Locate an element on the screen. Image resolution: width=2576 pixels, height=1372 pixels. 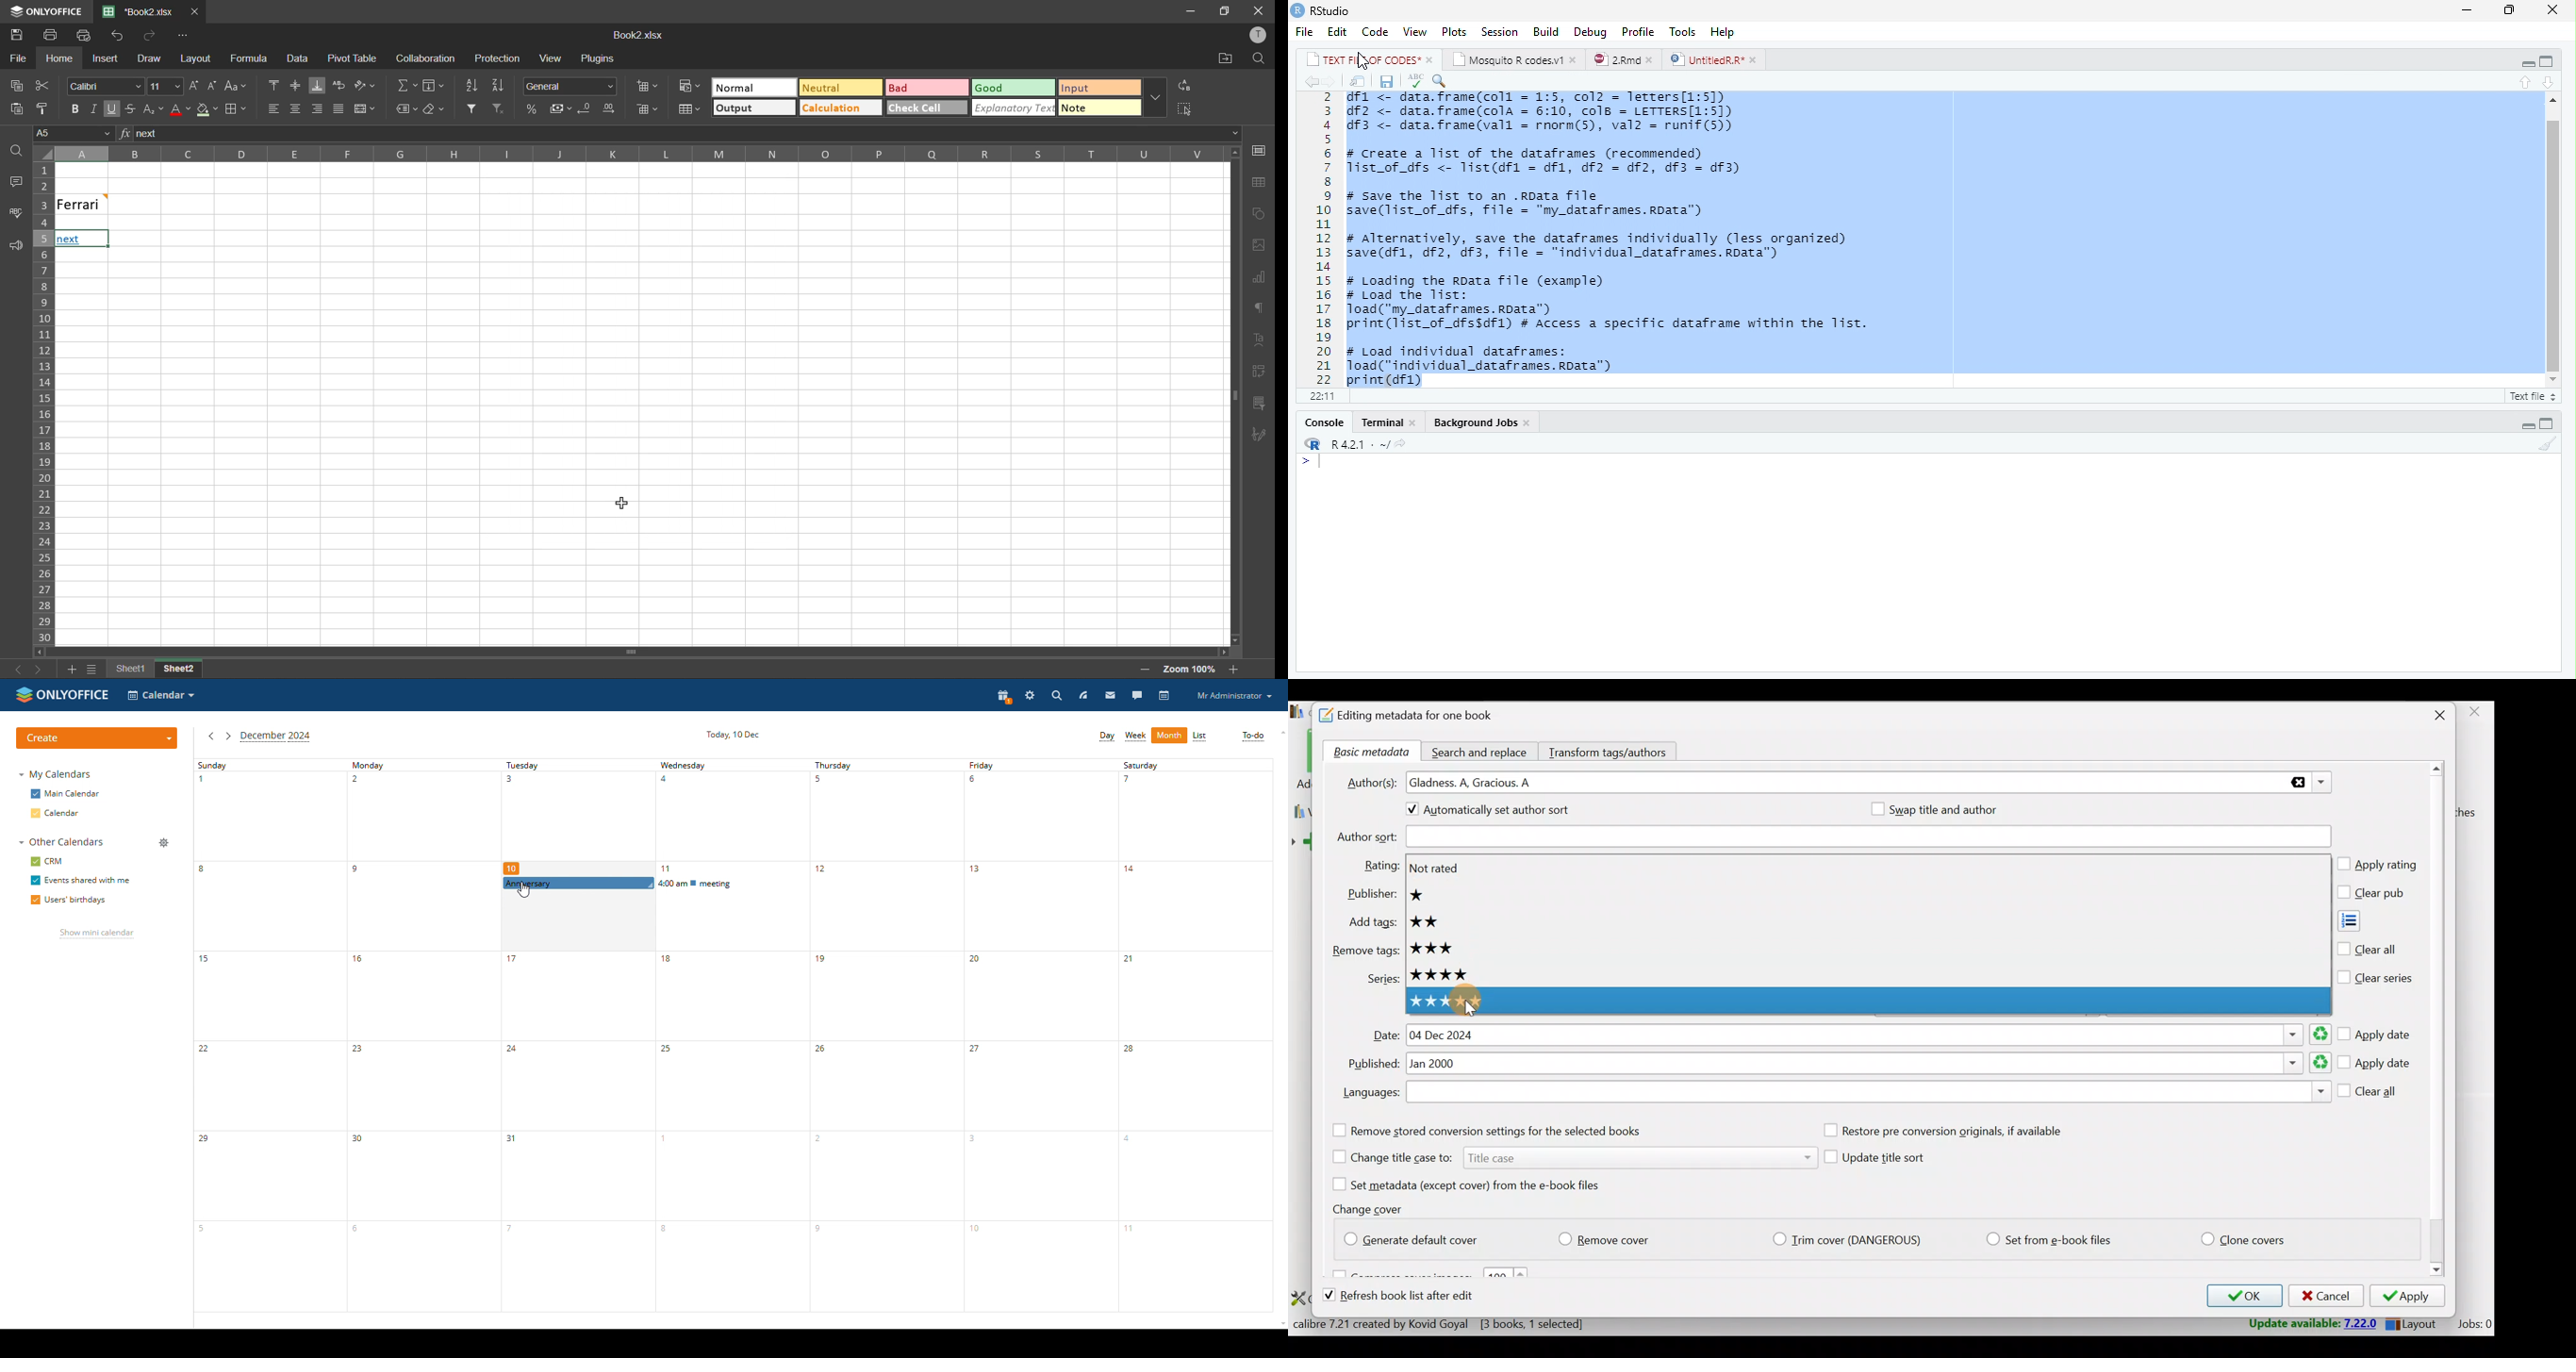
clear filter is located at coordinates (500, 107).